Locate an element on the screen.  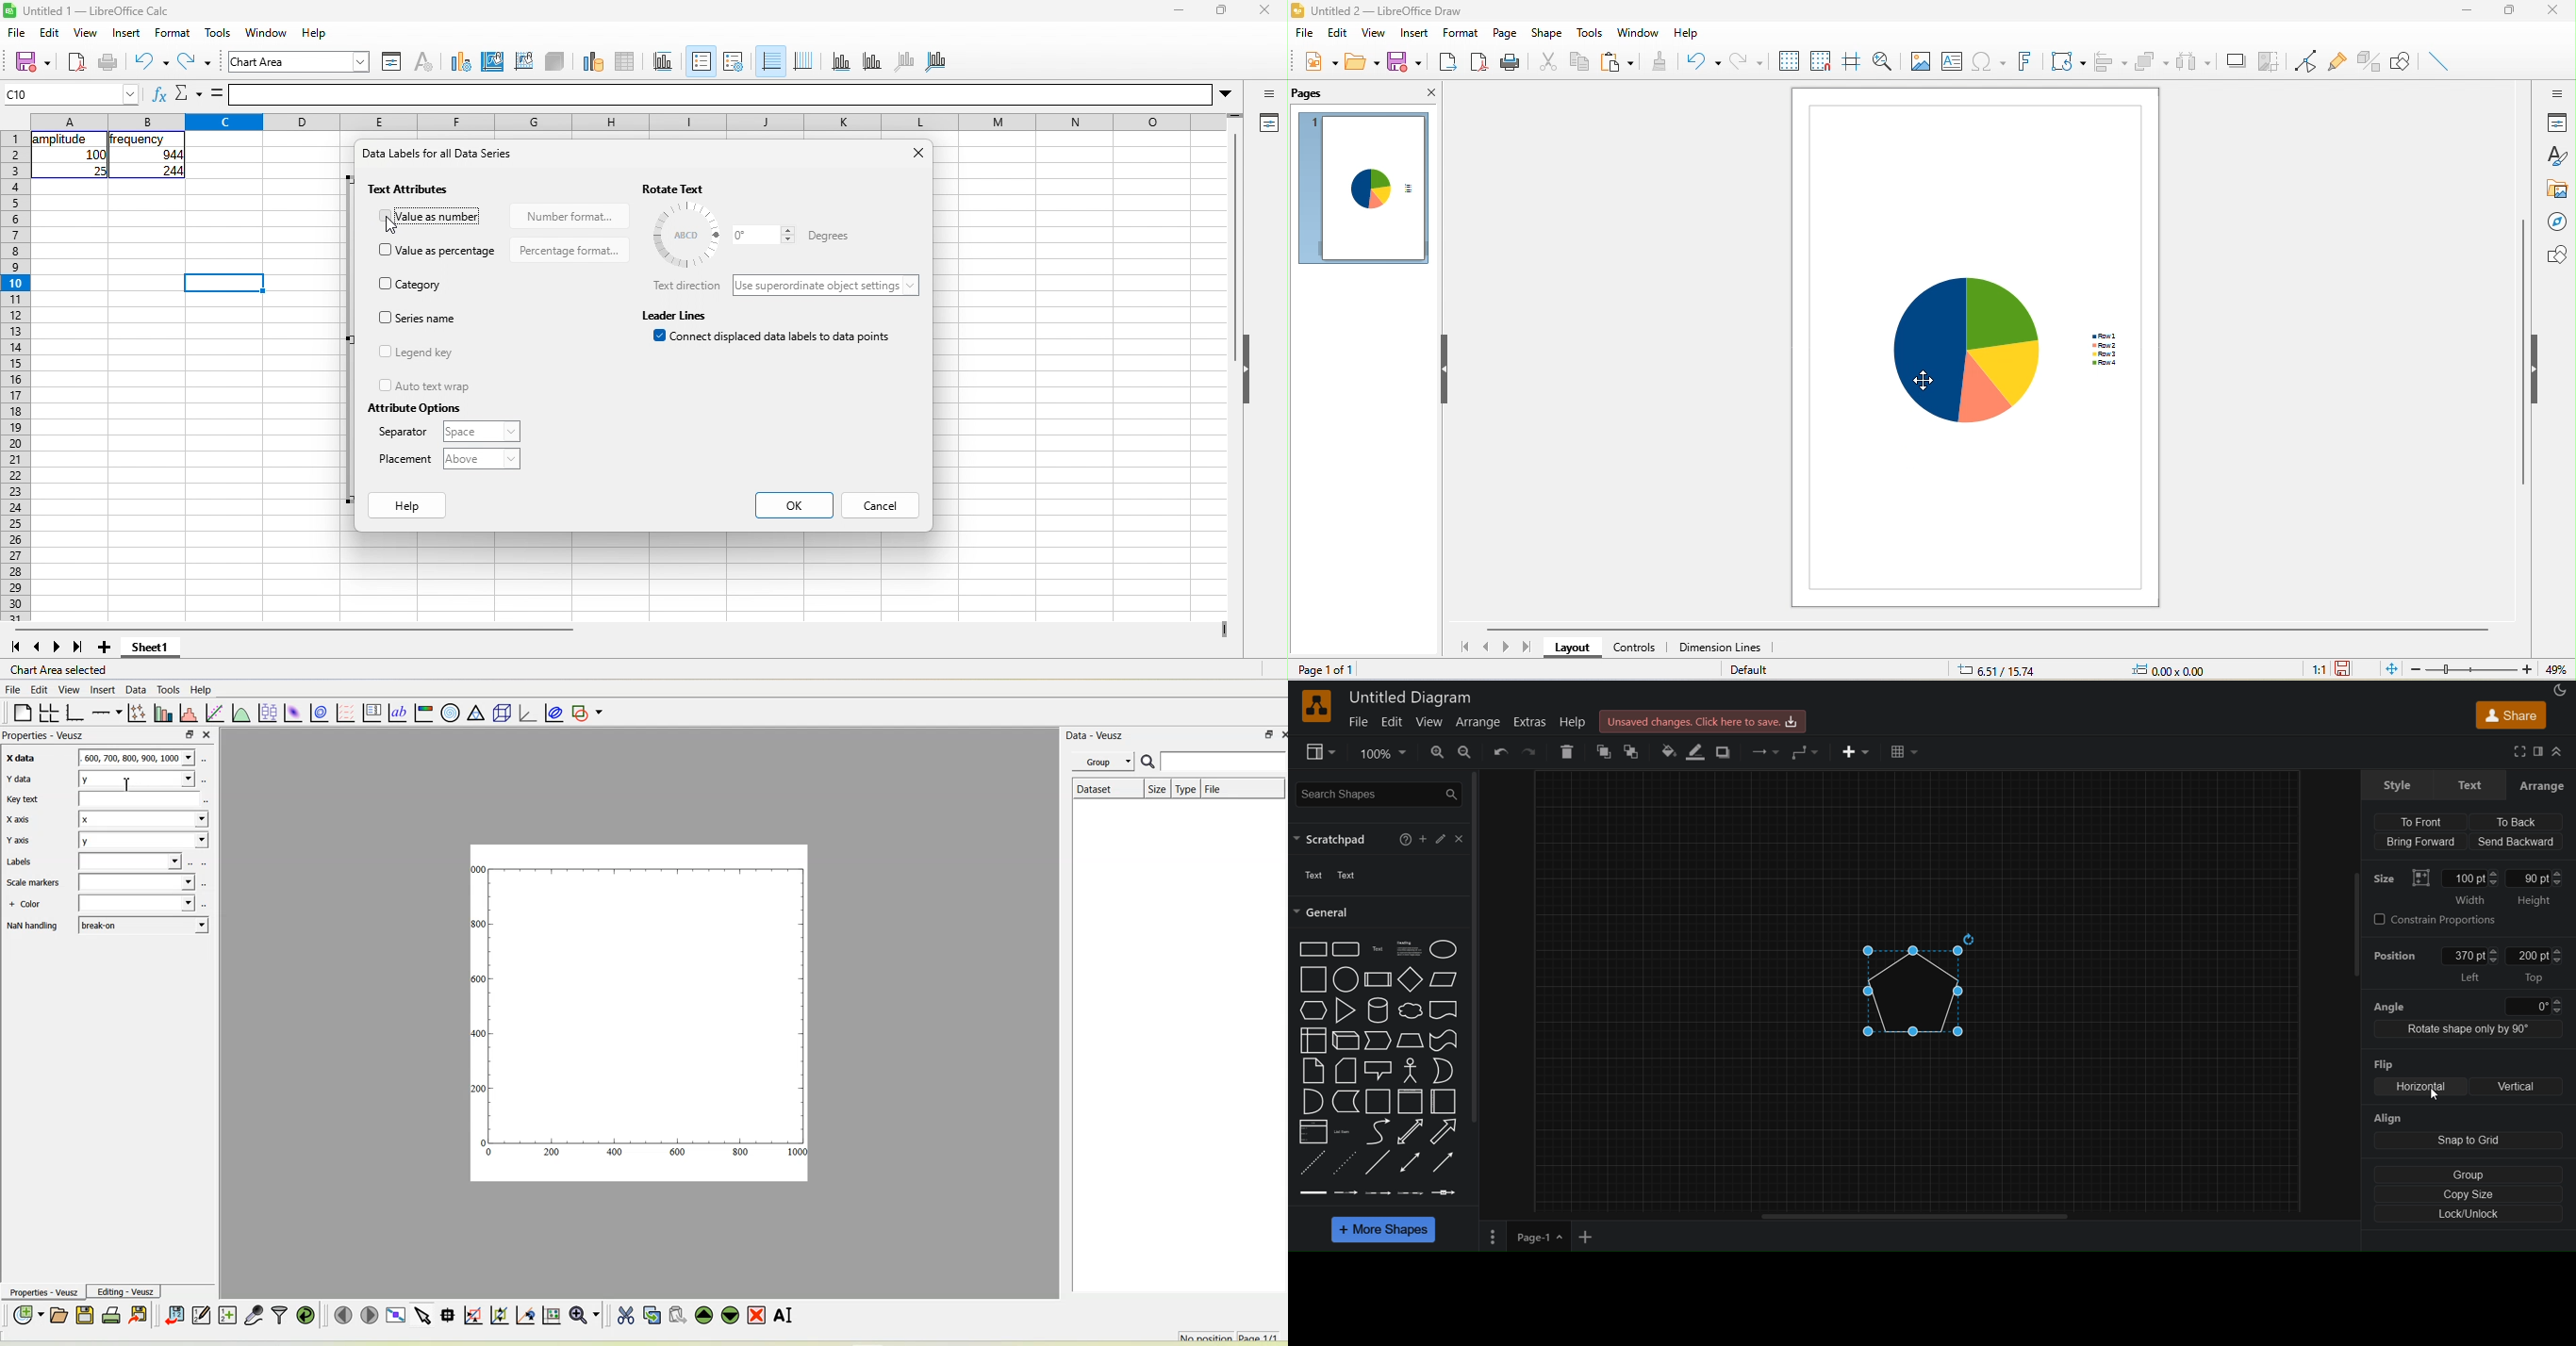
Rotate is located at coordinates (1969, 939).